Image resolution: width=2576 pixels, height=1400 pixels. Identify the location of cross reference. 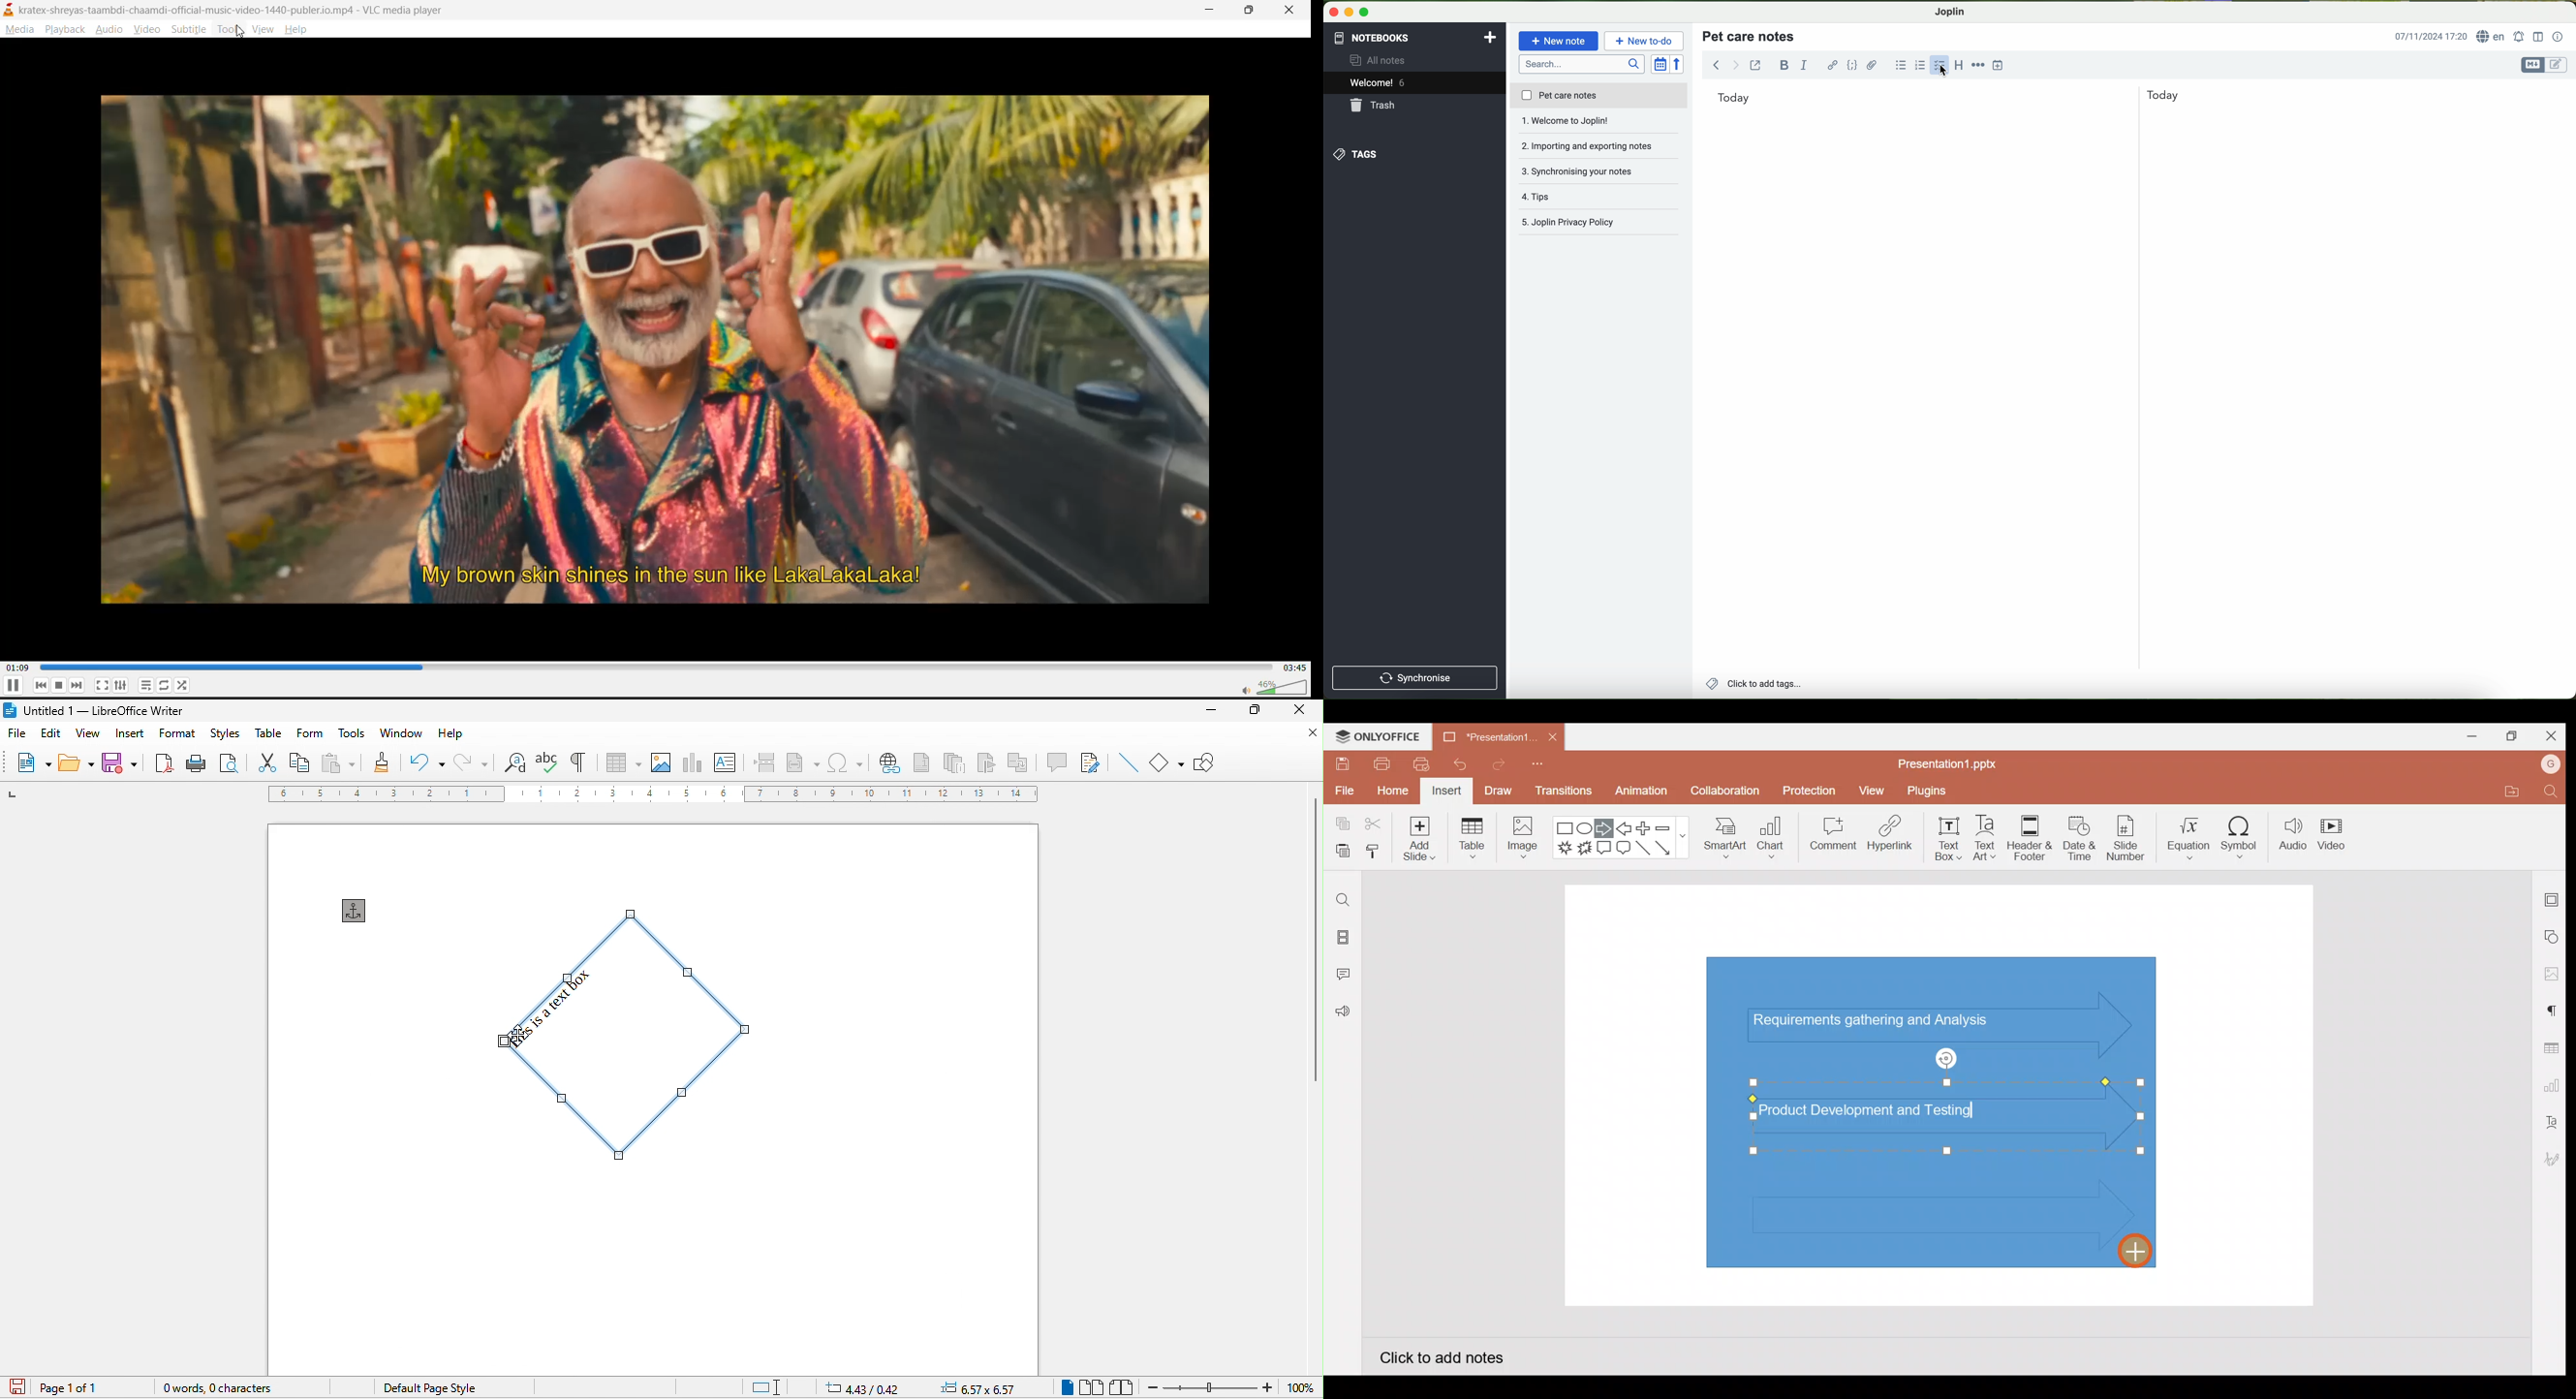
(1023, 762).